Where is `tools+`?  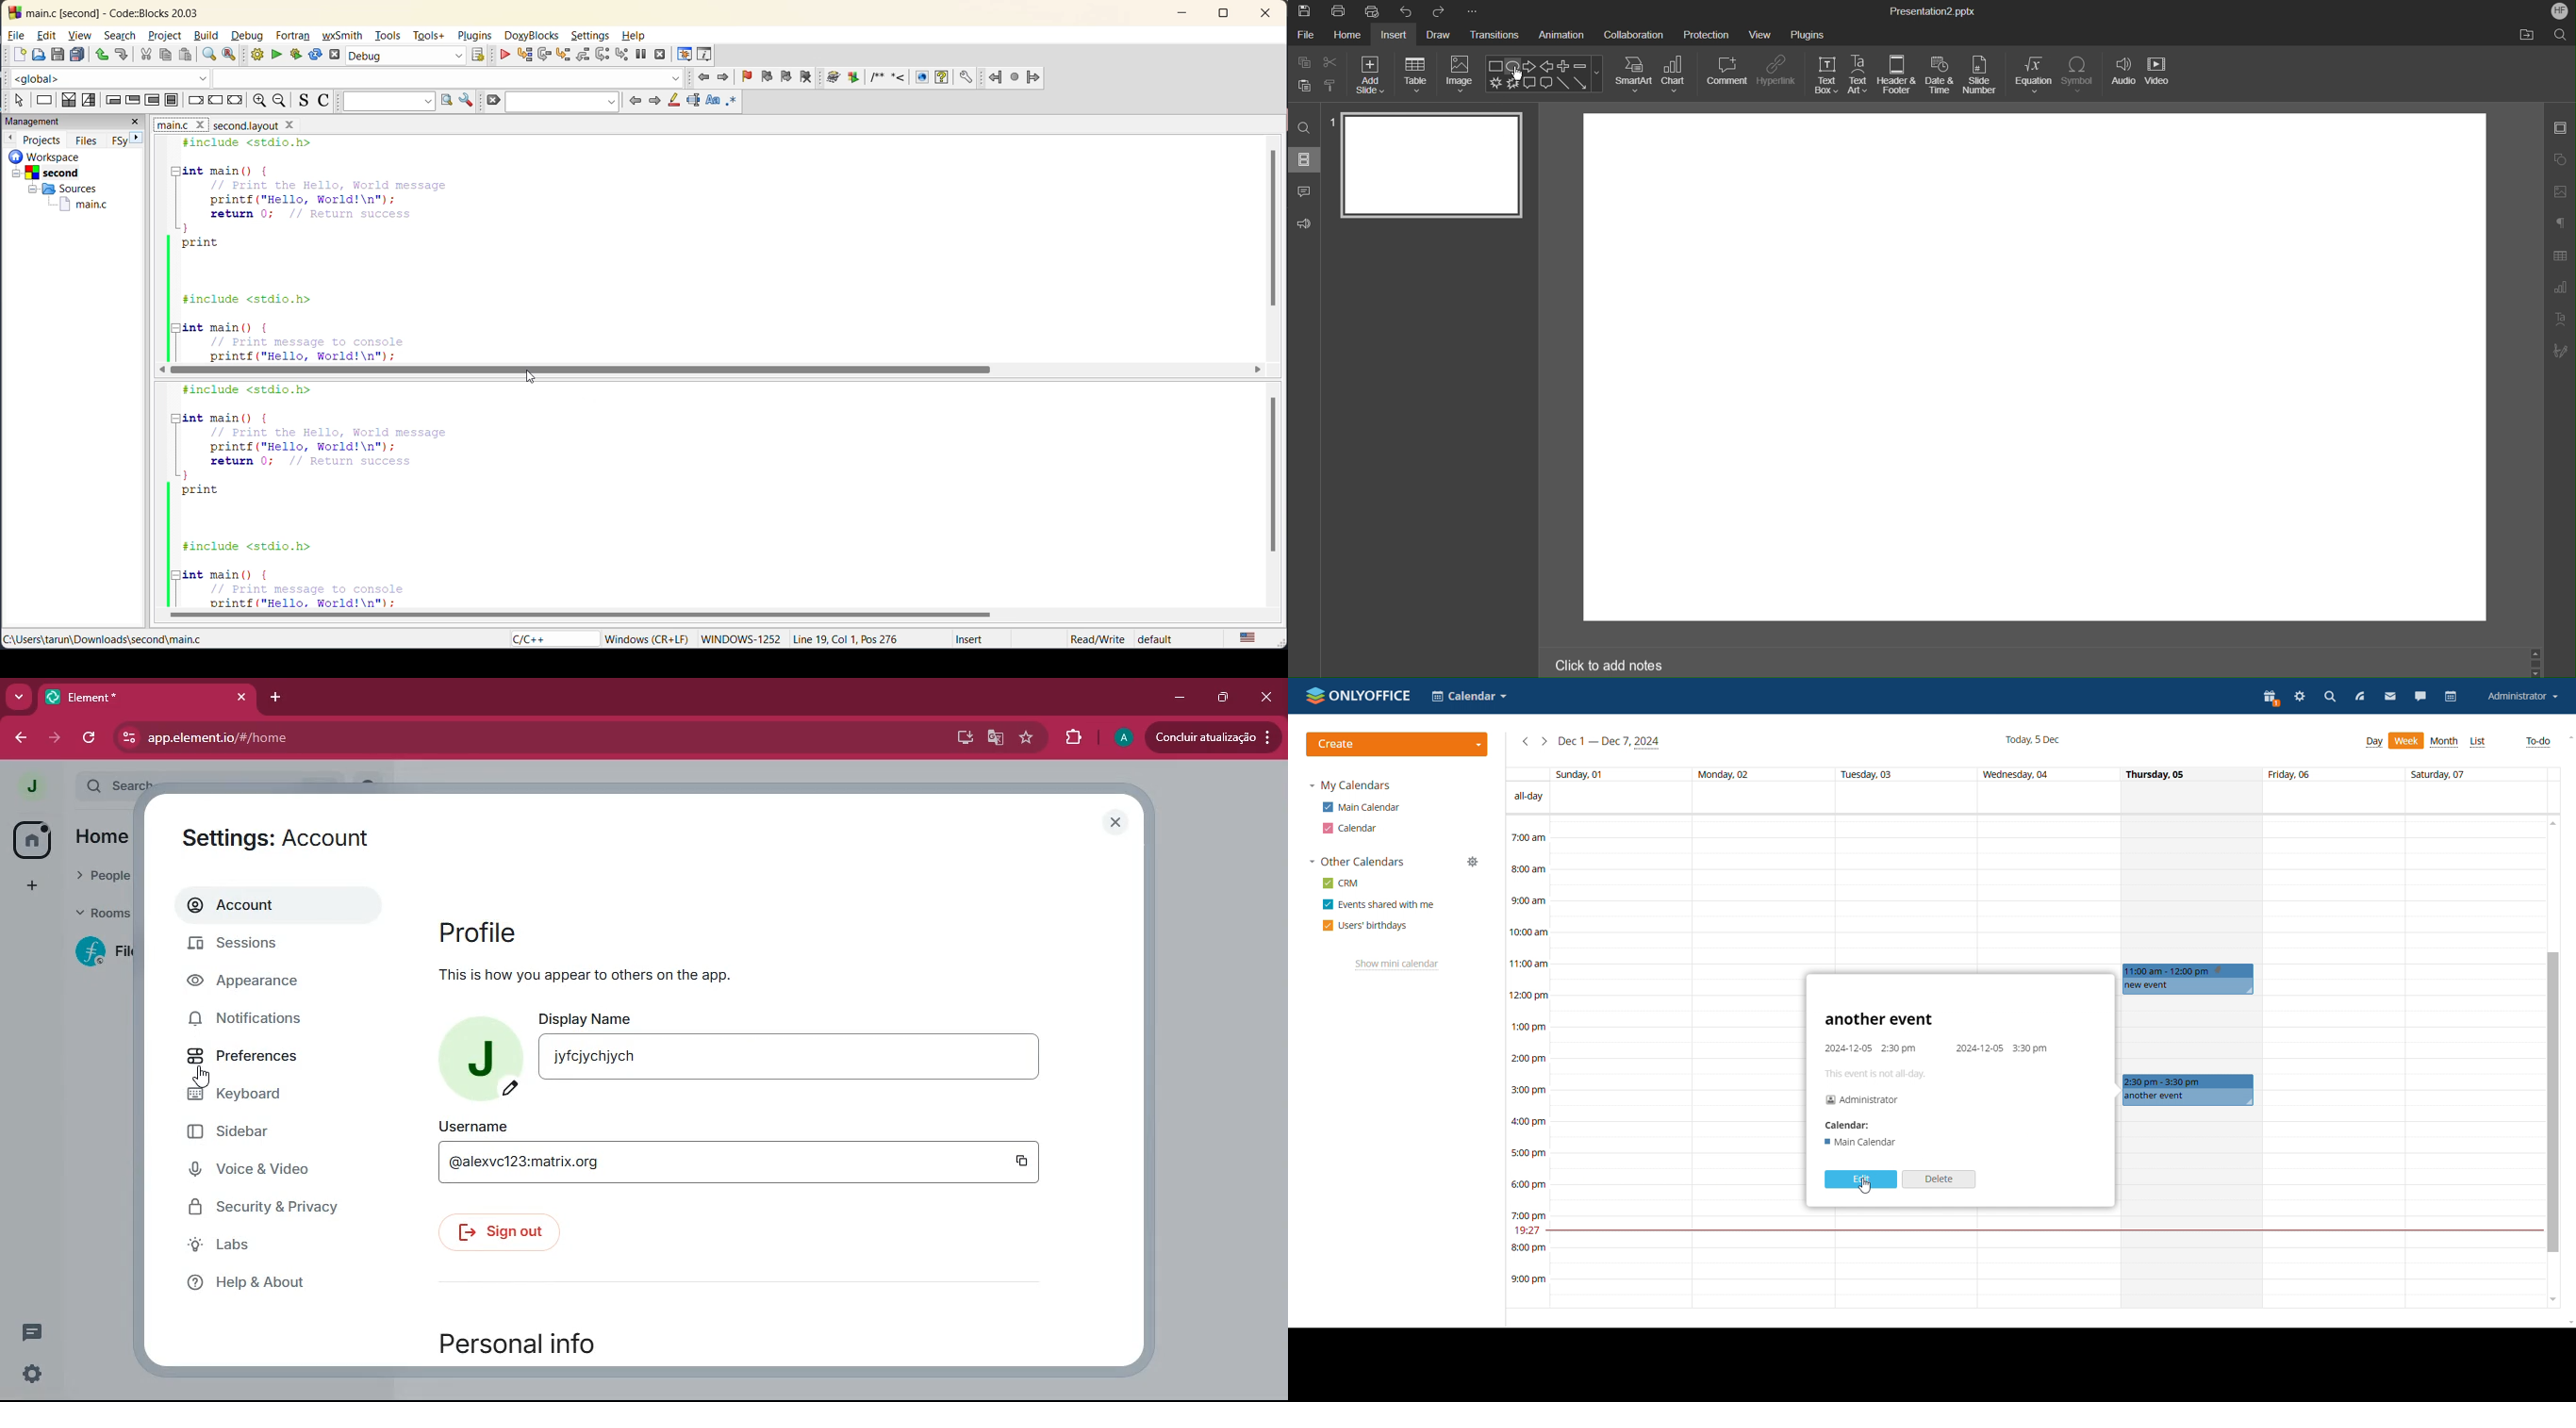 tools+ is located at coordinates (431, 36).